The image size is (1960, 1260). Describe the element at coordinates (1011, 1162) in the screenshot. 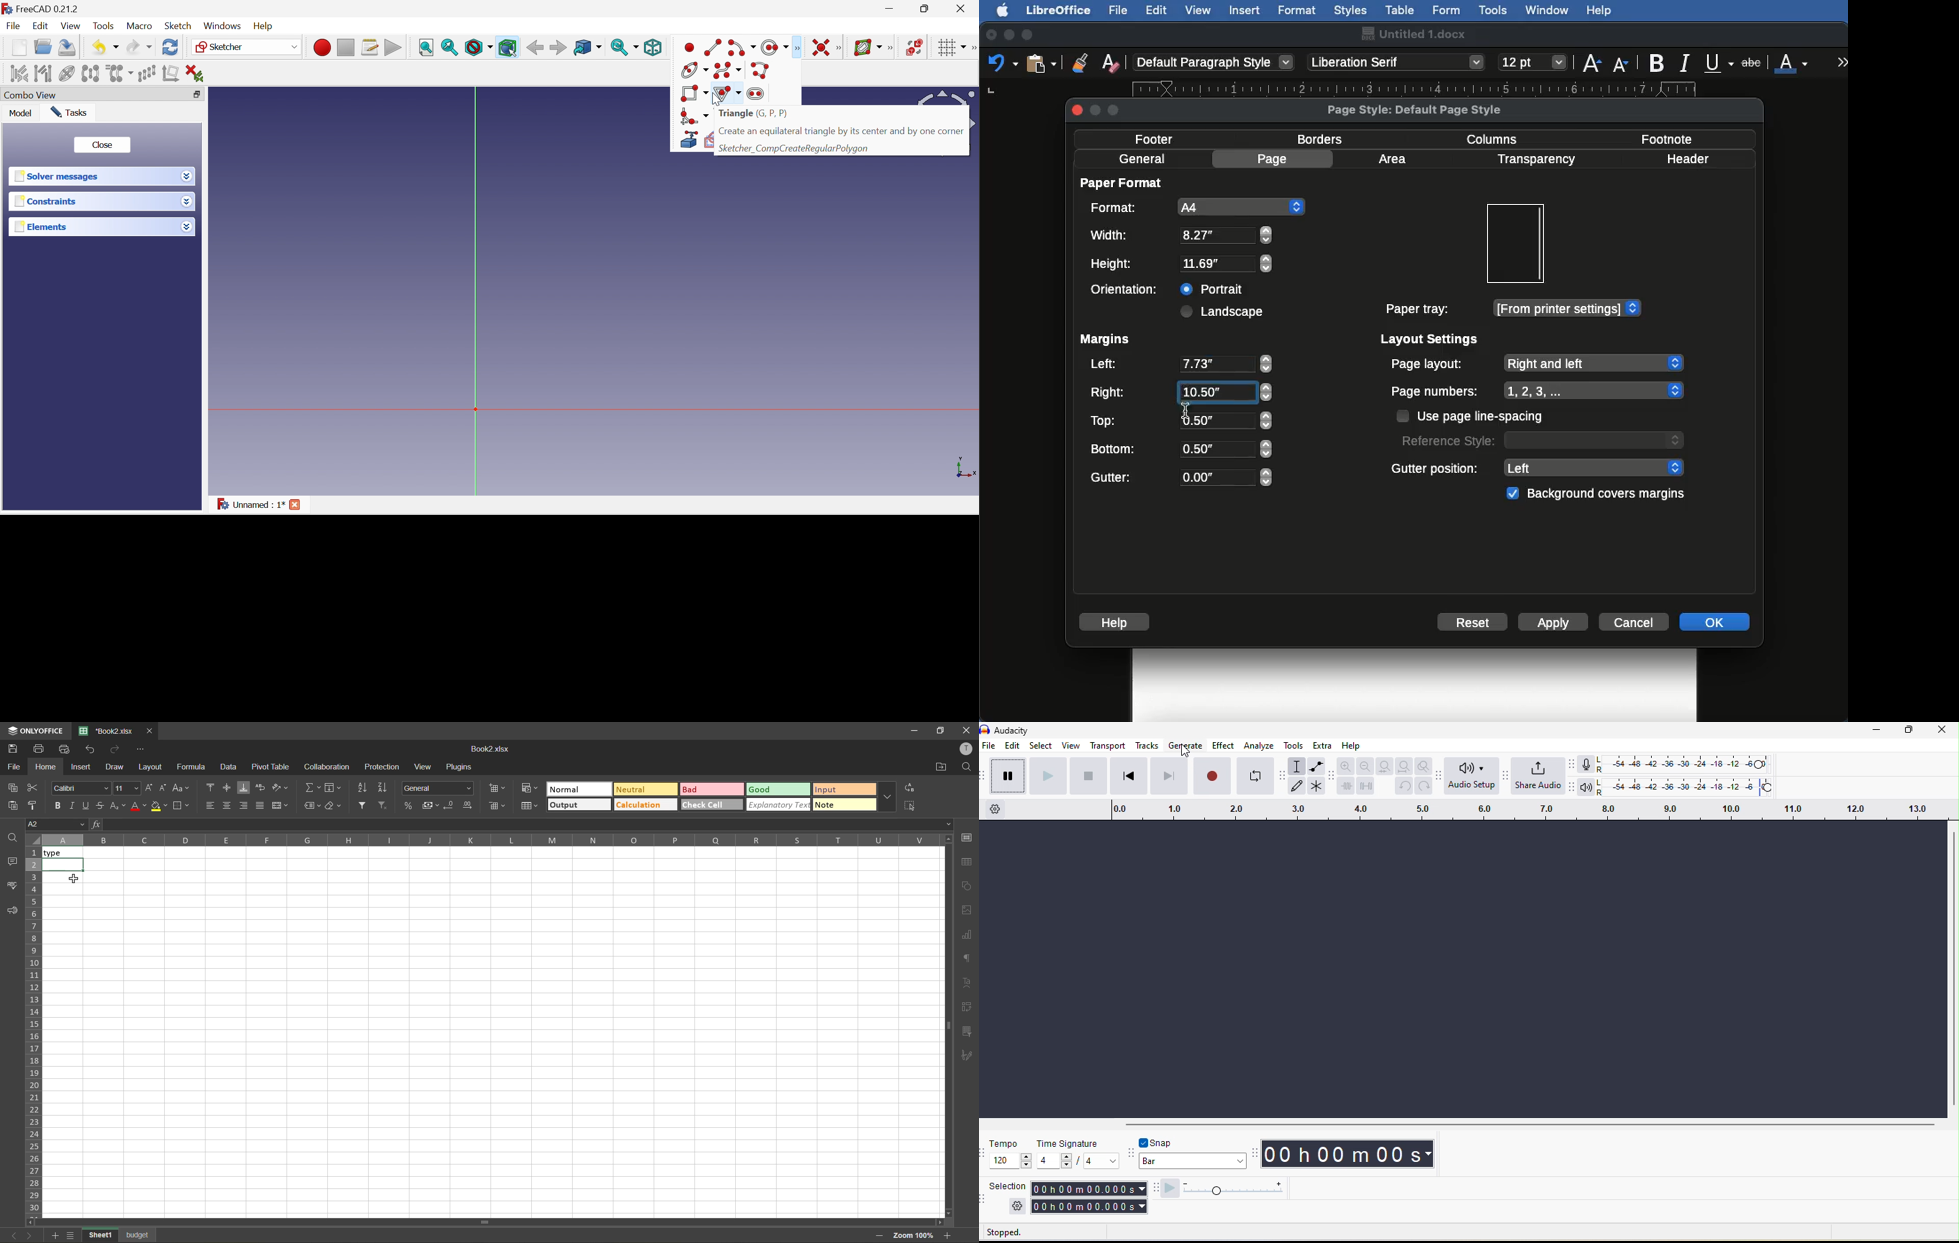

I see `120` at that location.